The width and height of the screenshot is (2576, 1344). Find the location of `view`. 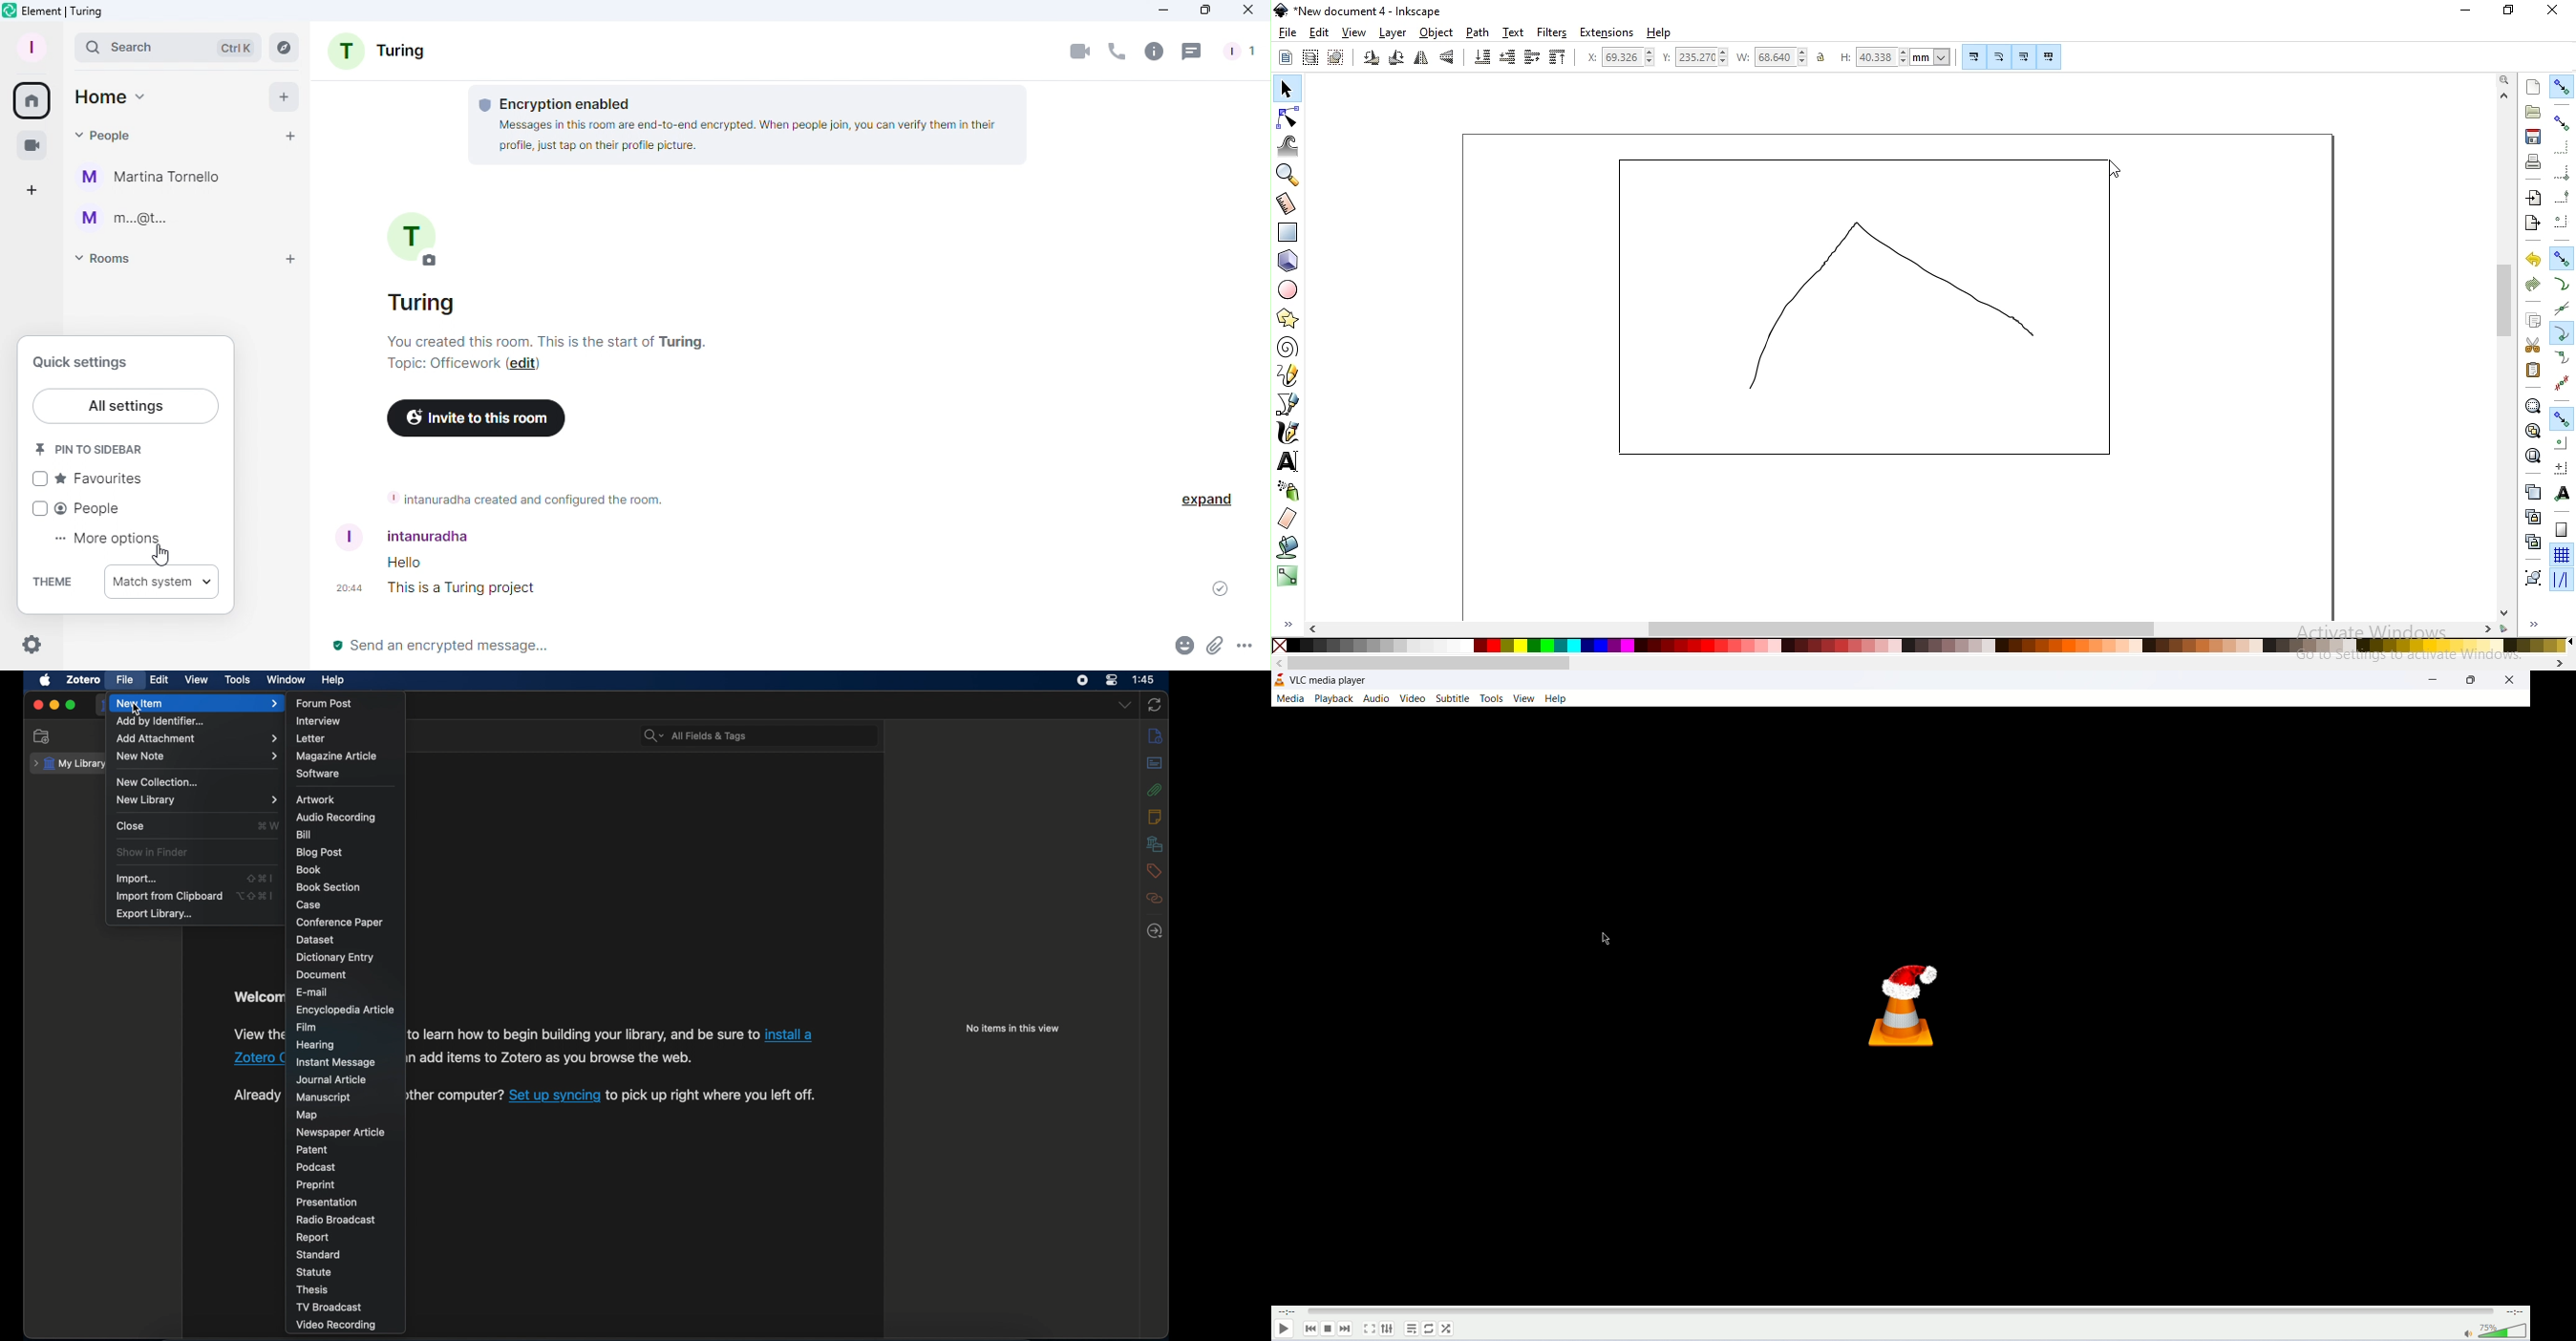

view is located at coordinates (1354, 33).